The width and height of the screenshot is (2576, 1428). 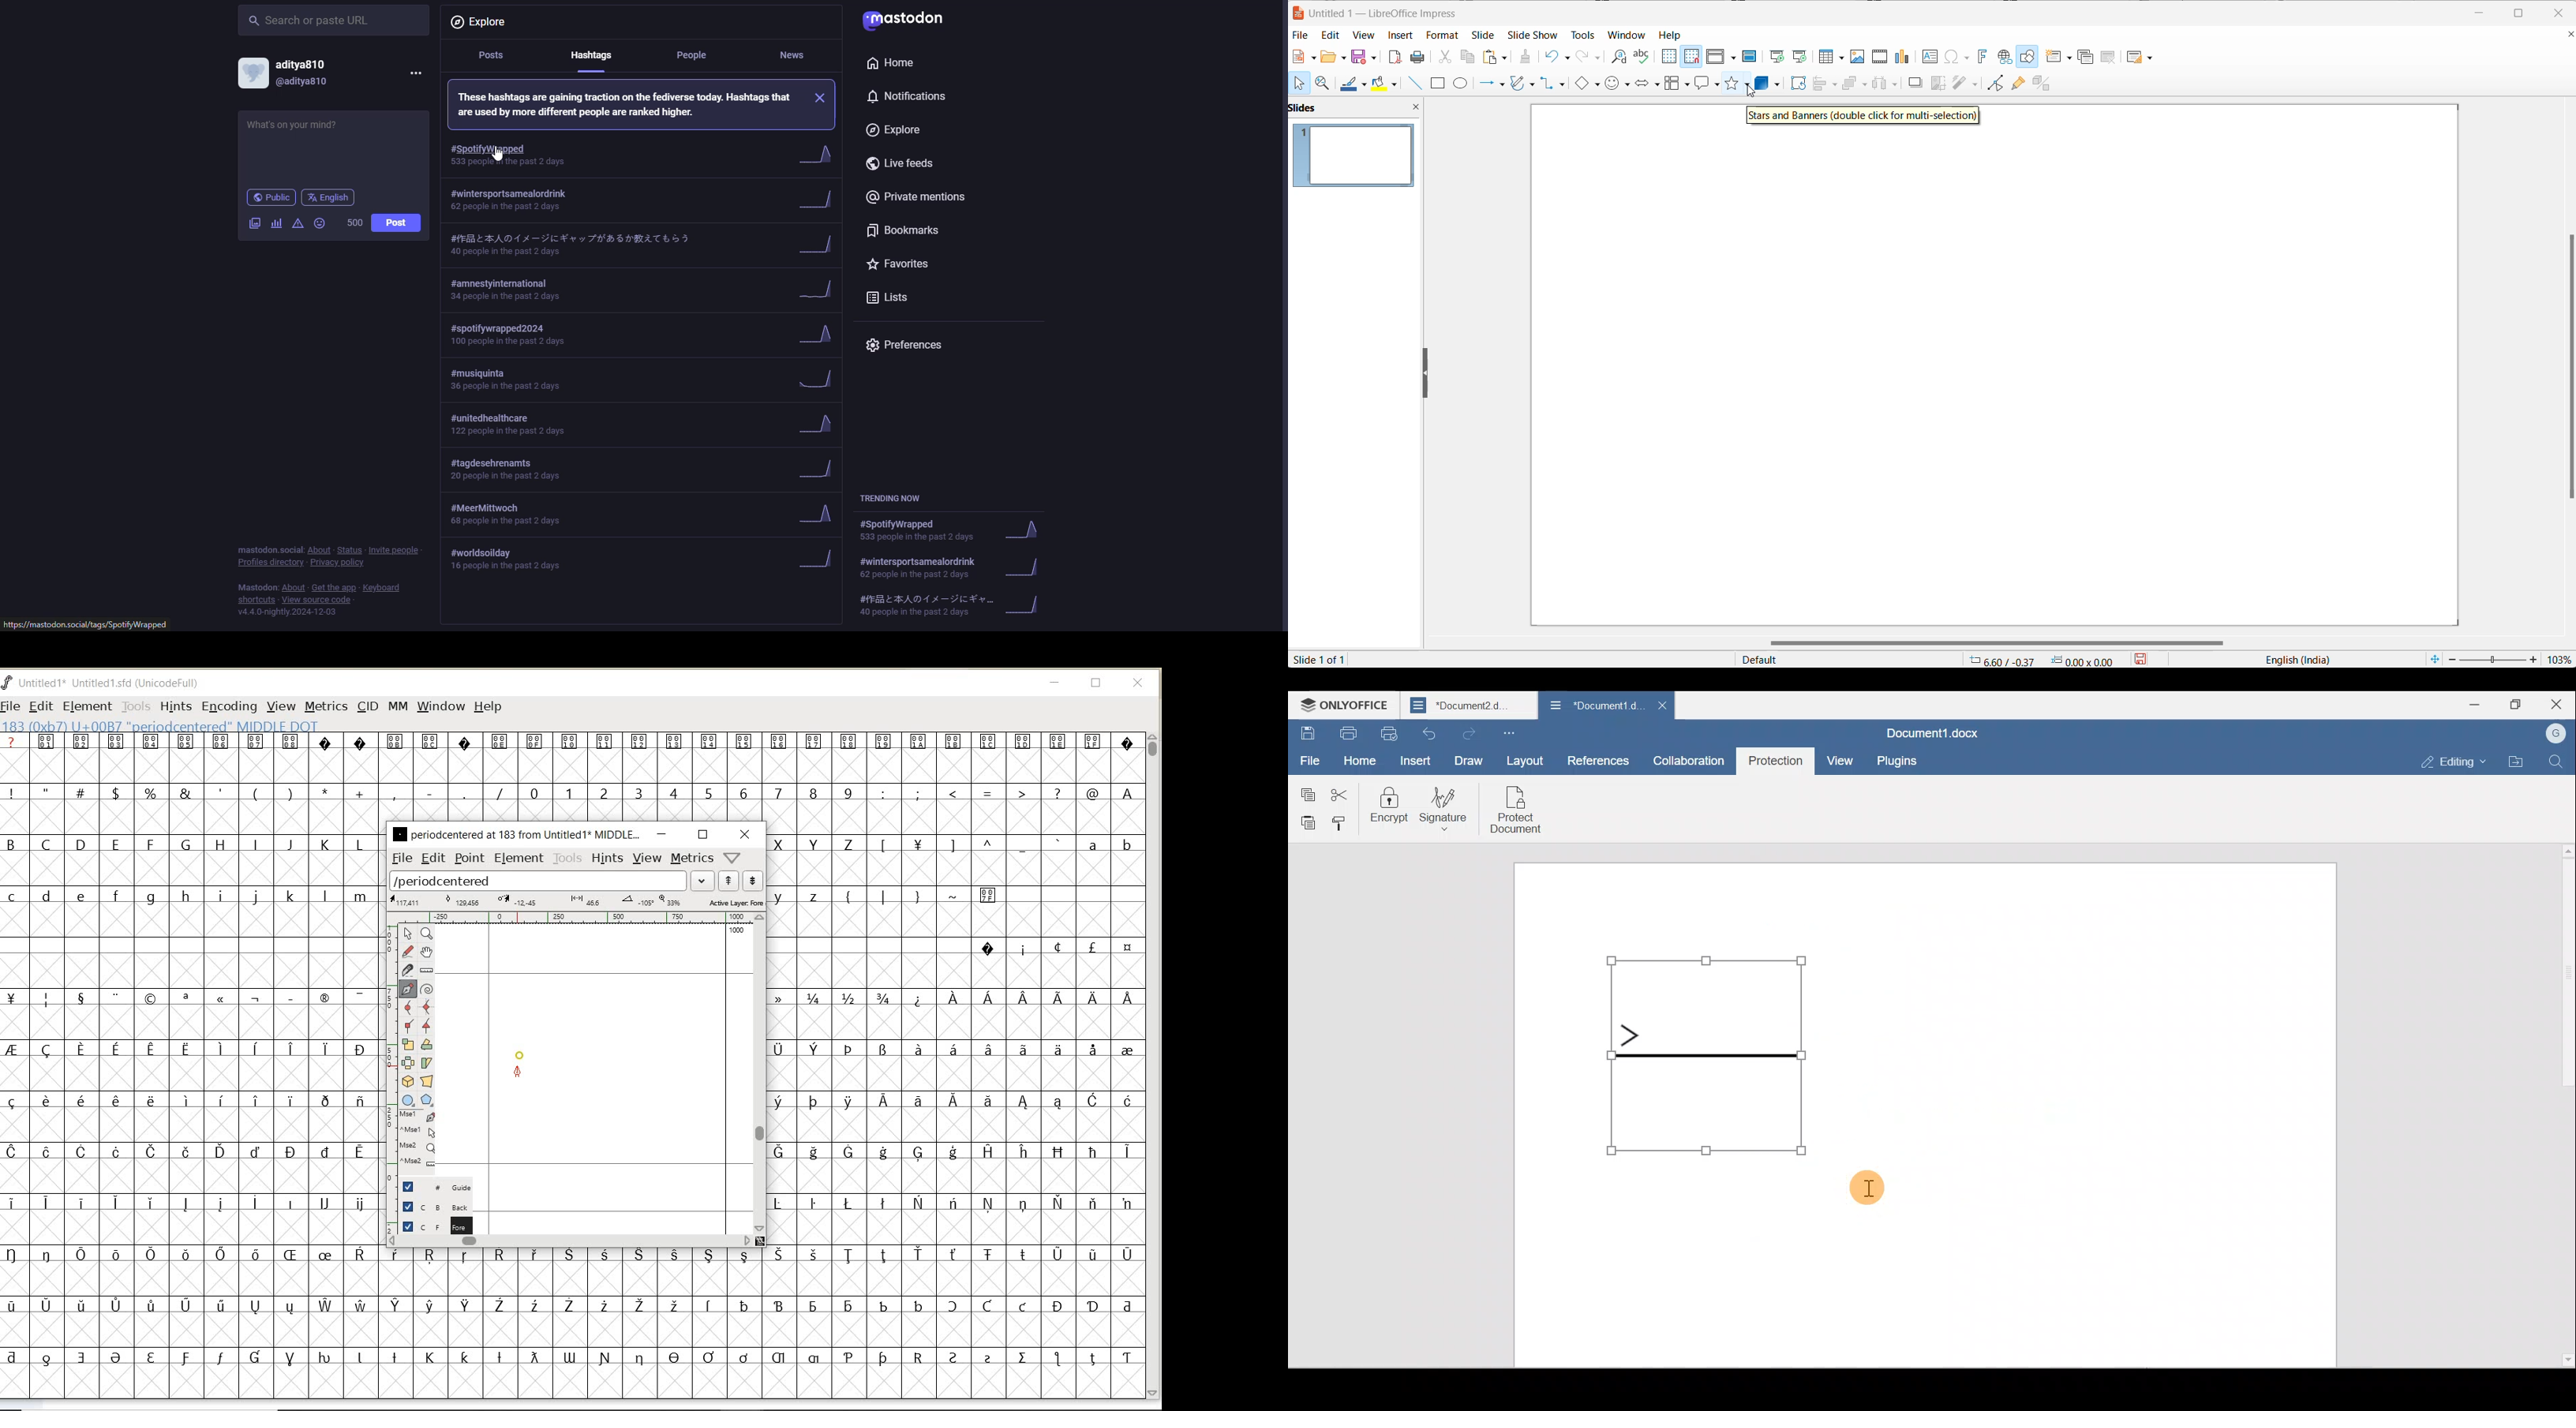 What do you see at coordinates (958, 1113) in the screenshot?
I see `special characters` at bounding box center [958, 1113].